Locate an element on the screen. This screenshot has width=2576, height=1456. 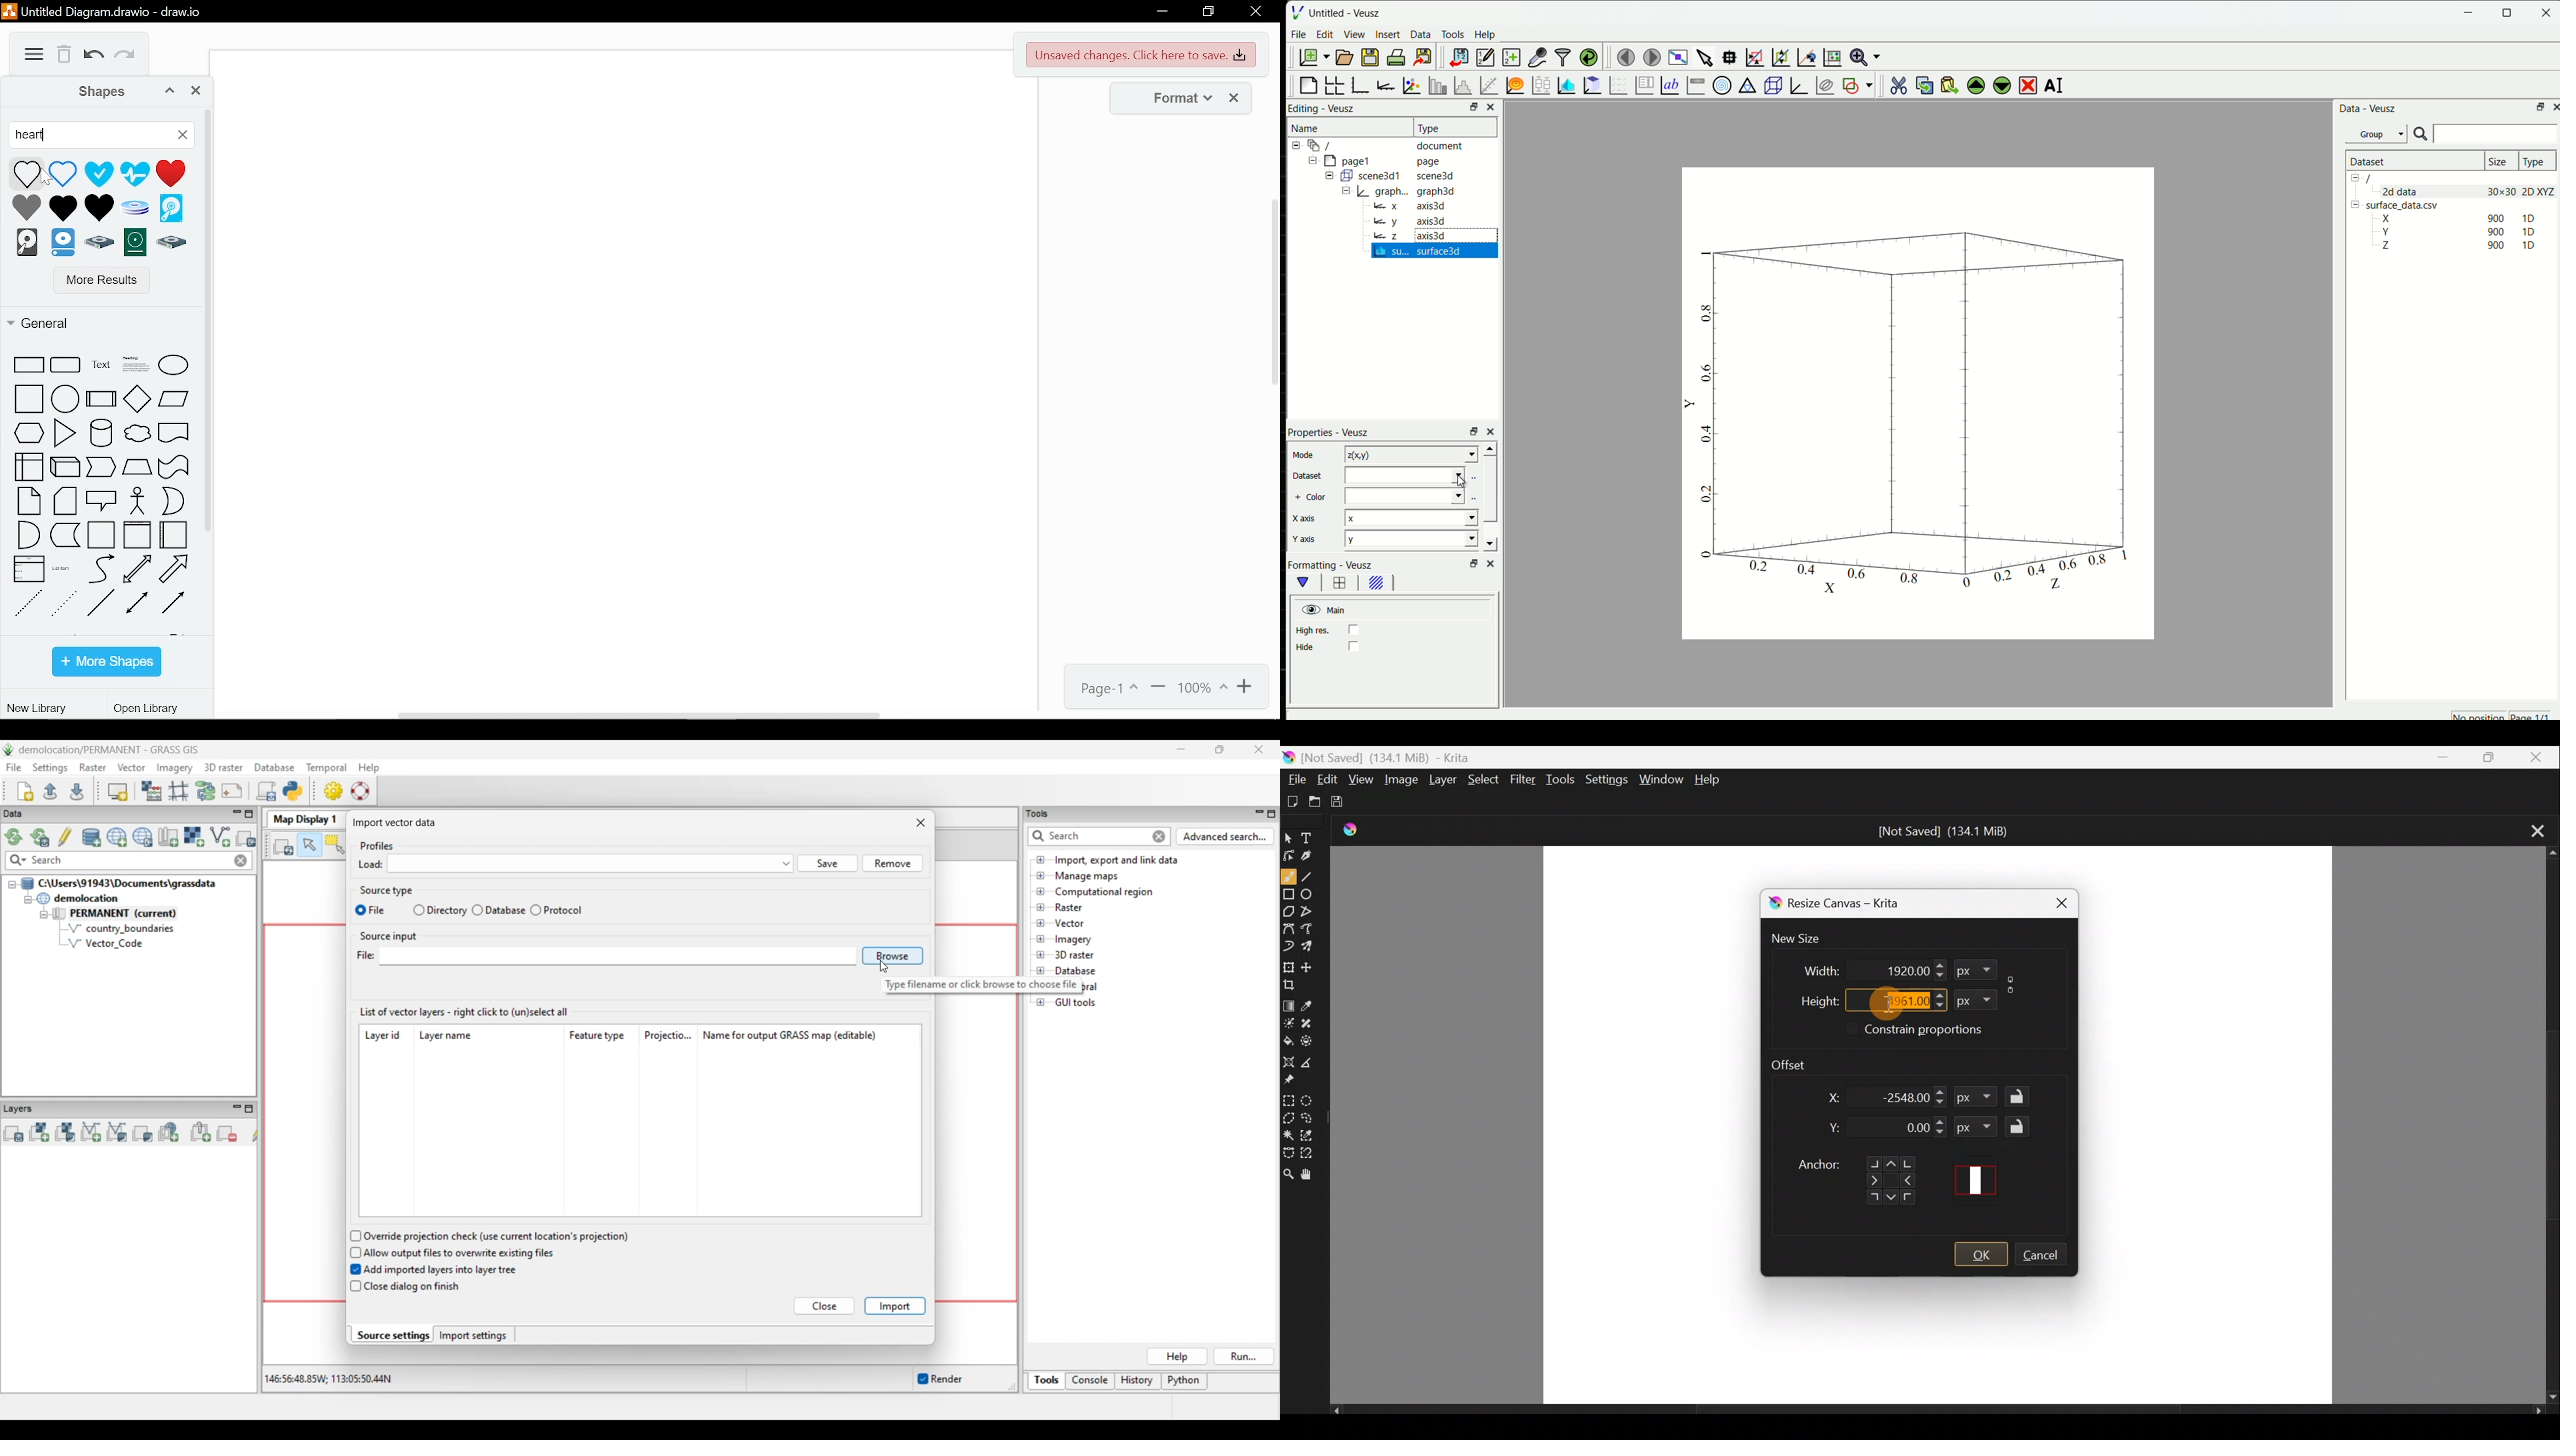
scroll up is located at coordinates (1491, 448).